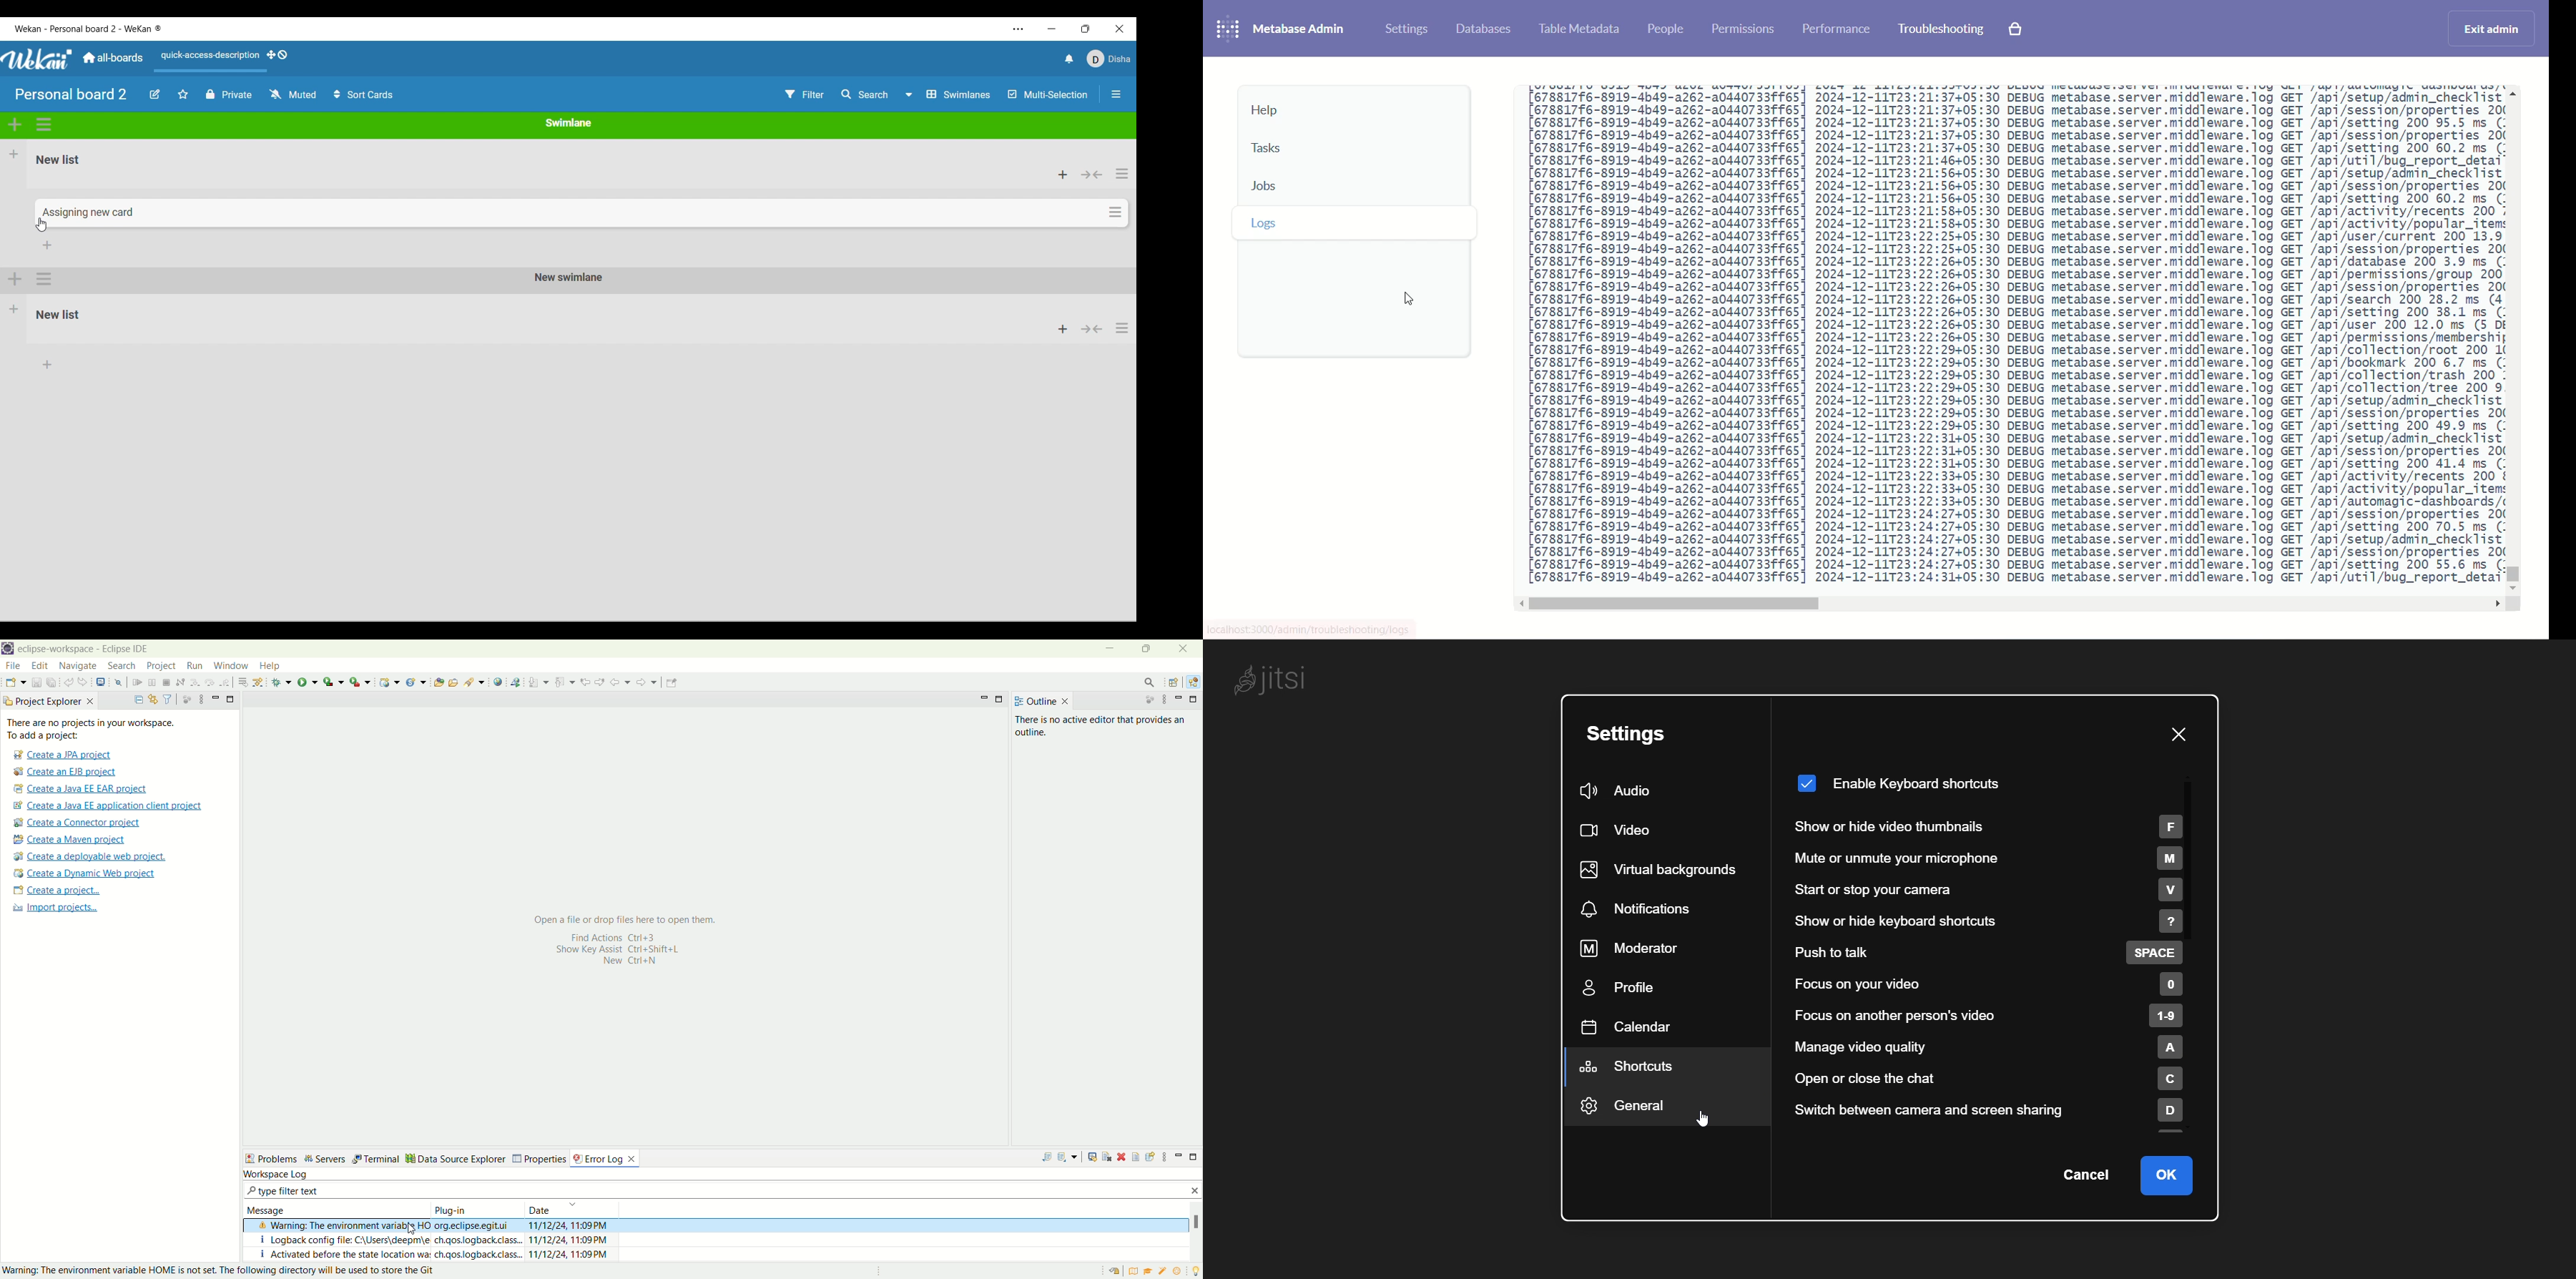 The height and width of the screenshot is (1288, 2576). Describe the element at coordinates (100, 682) in the screenshot. I see `open a terminal` at that location.